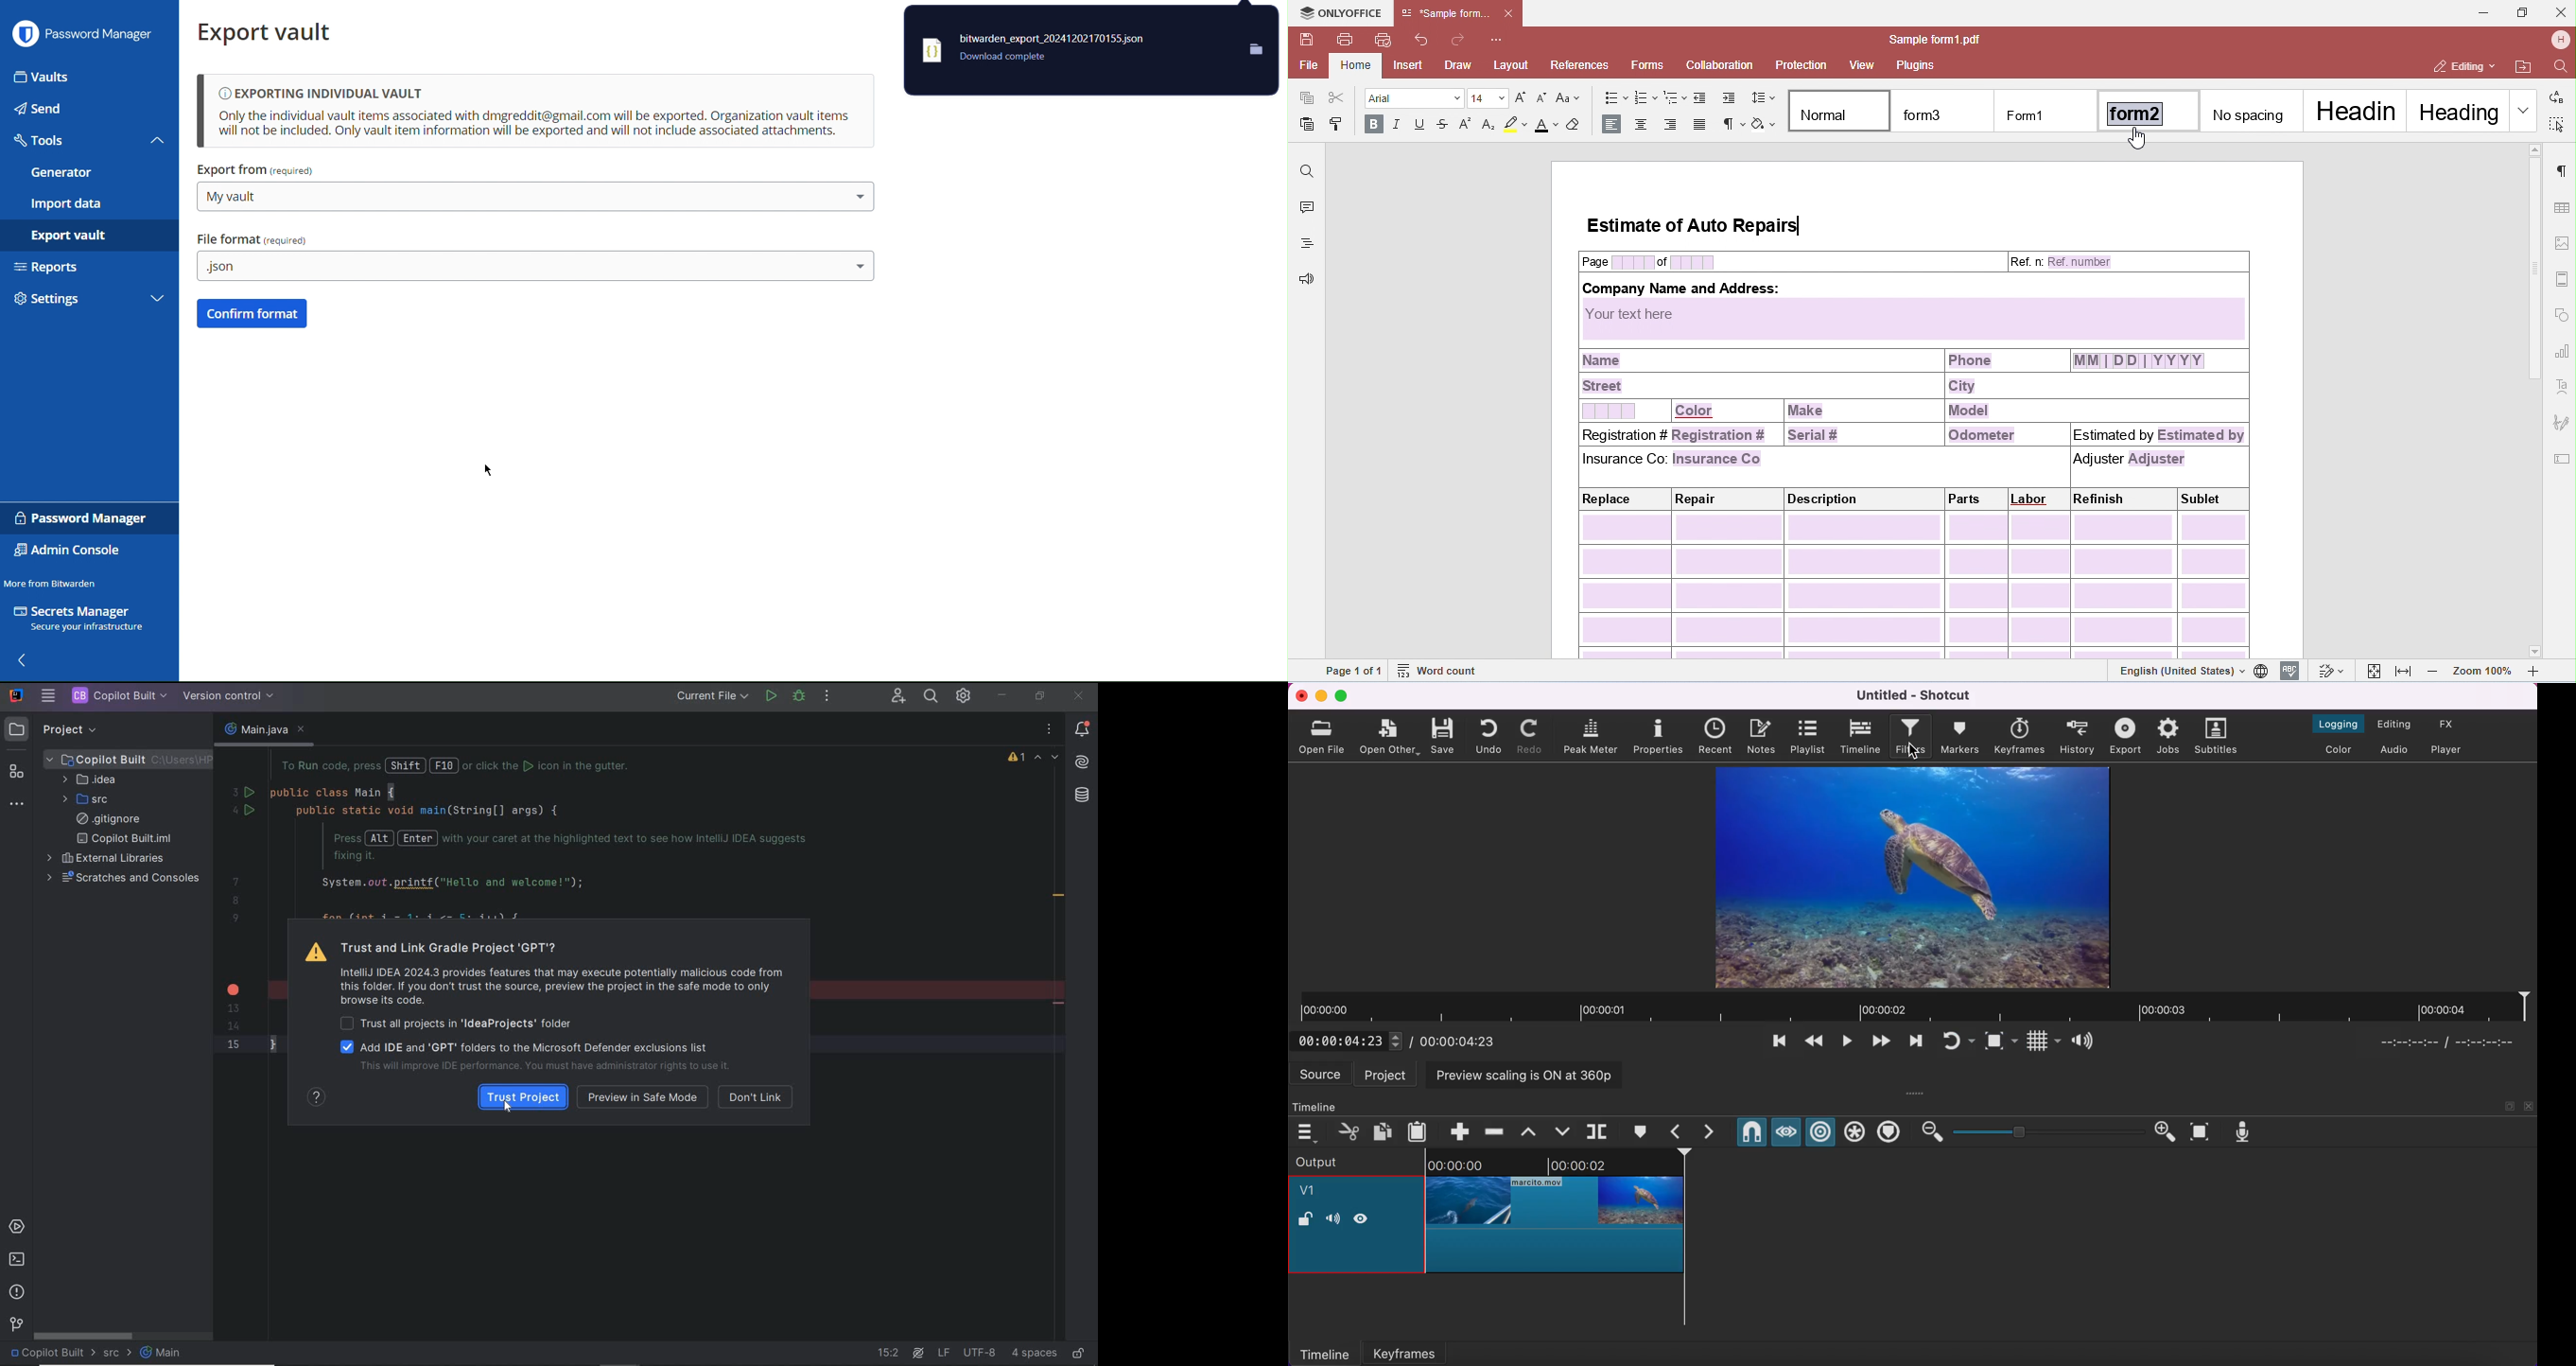  I want to click on jobs, so click(2169, 737).